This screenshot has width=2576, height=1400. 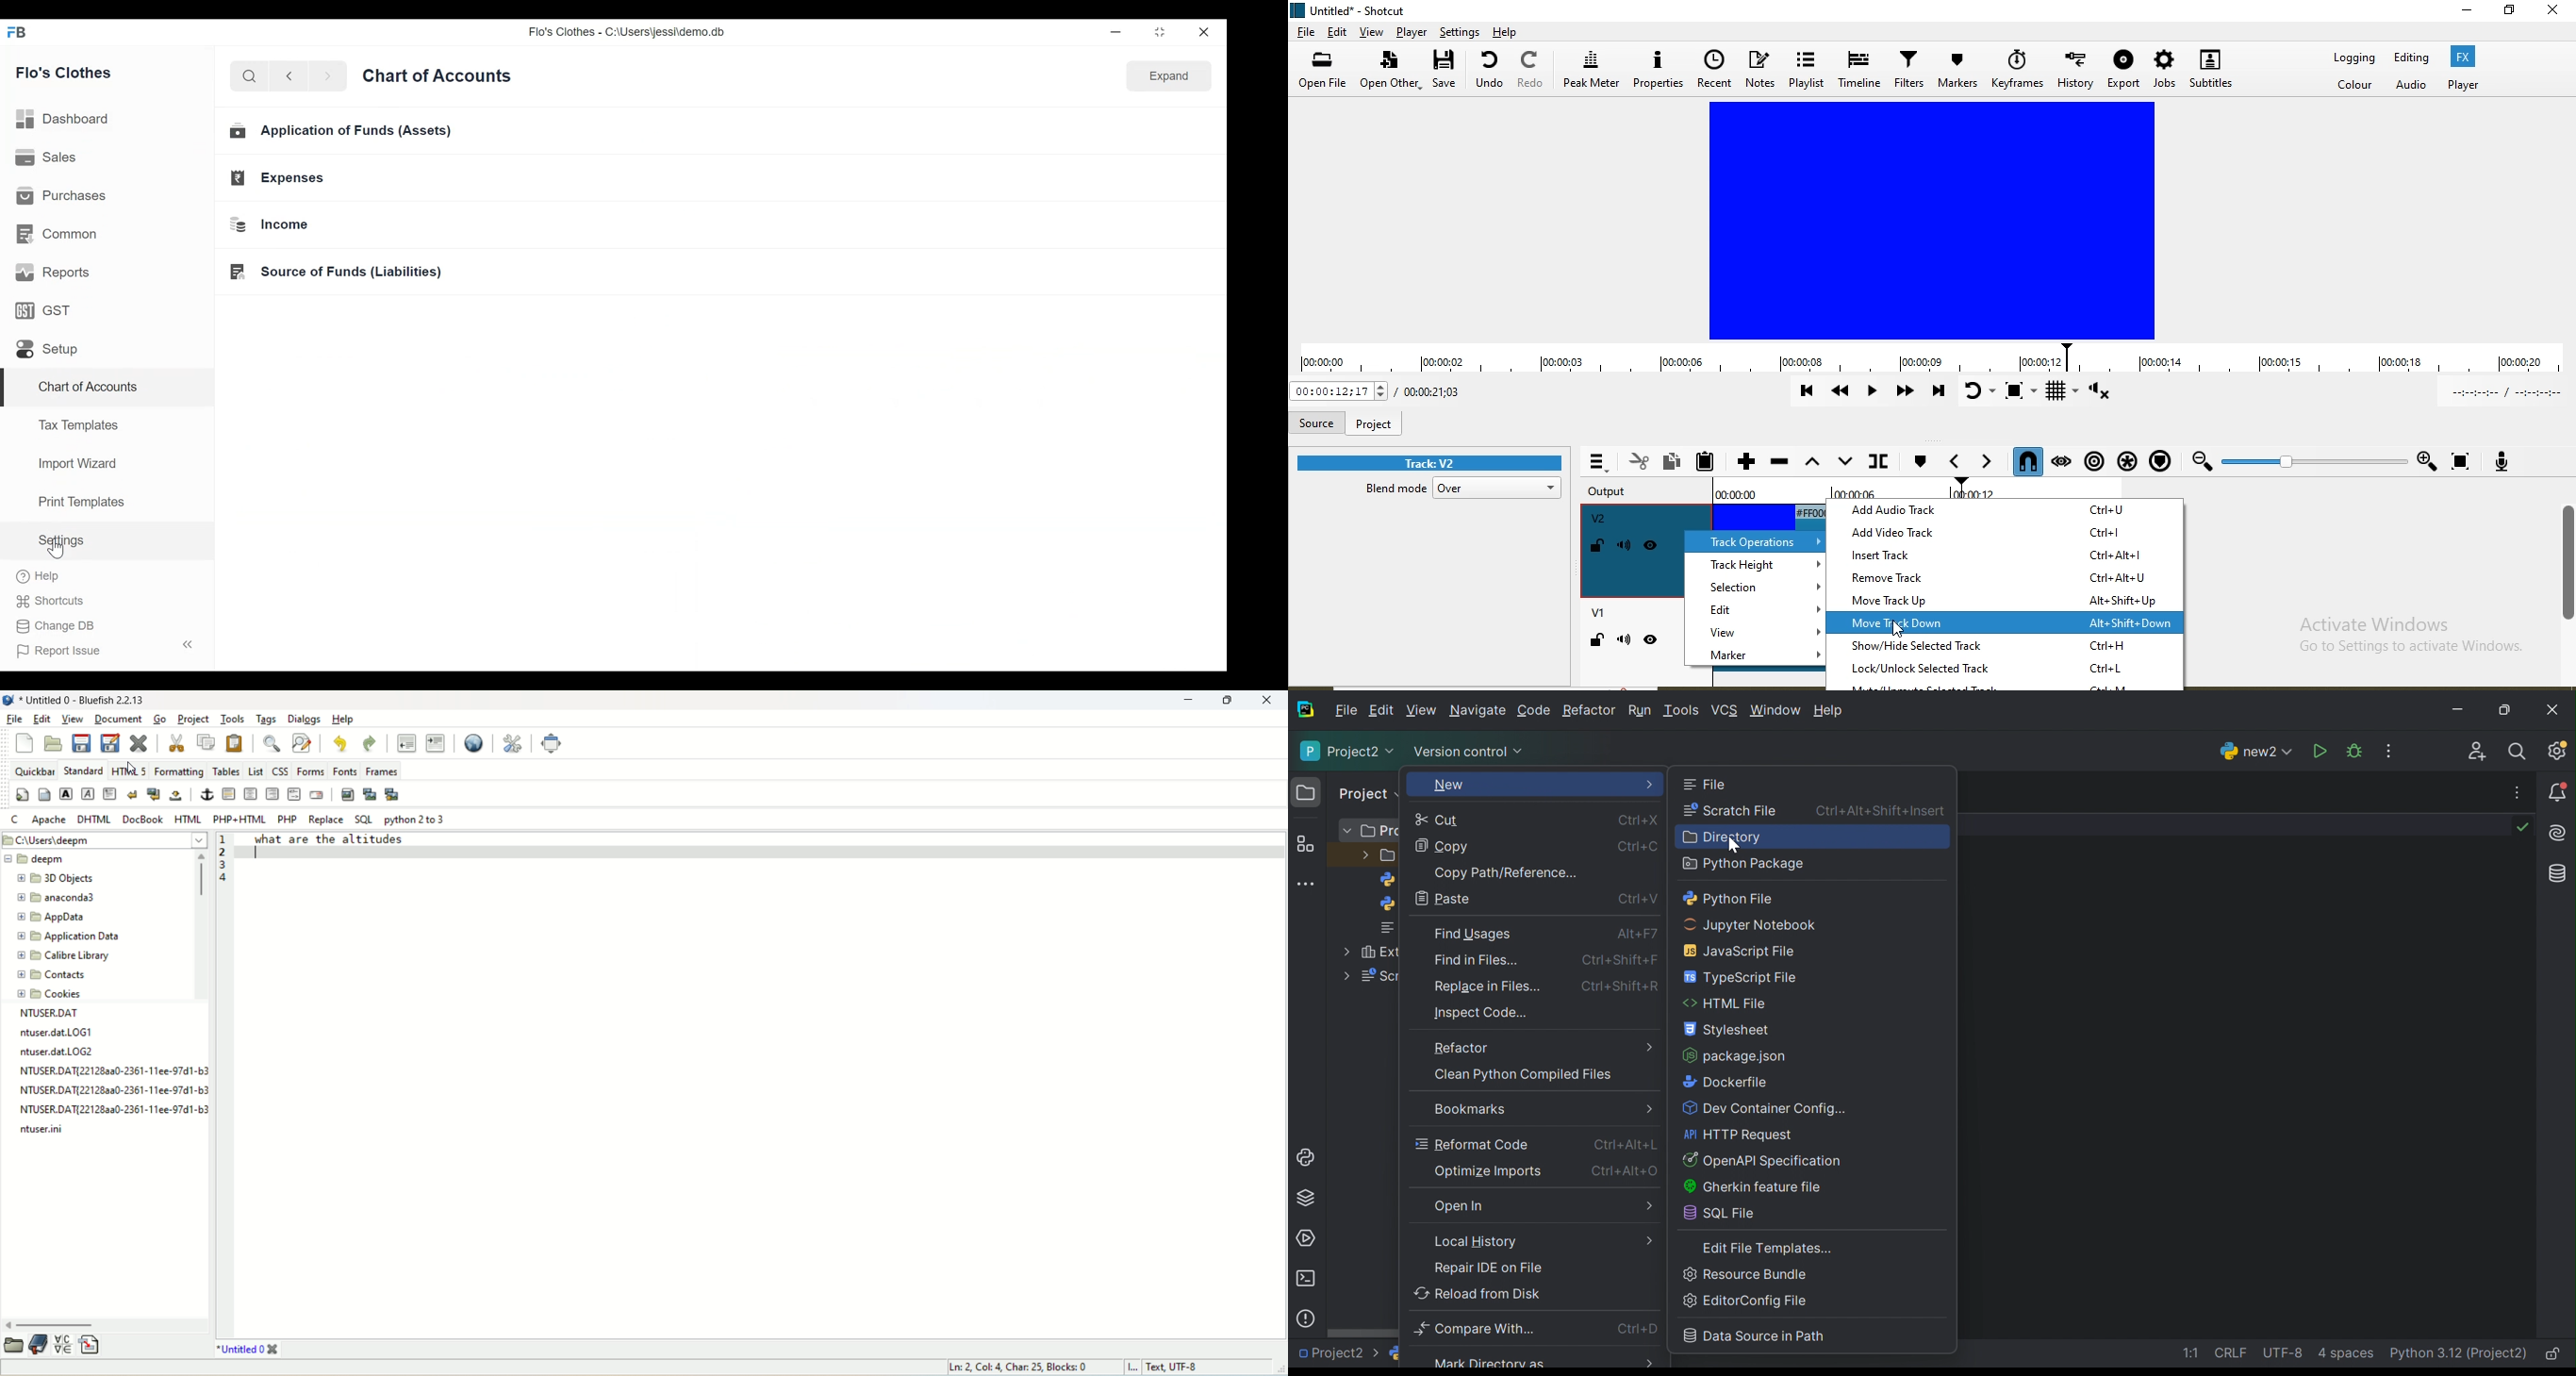 I want to click on shortcuts, so click(x=50, y=602).